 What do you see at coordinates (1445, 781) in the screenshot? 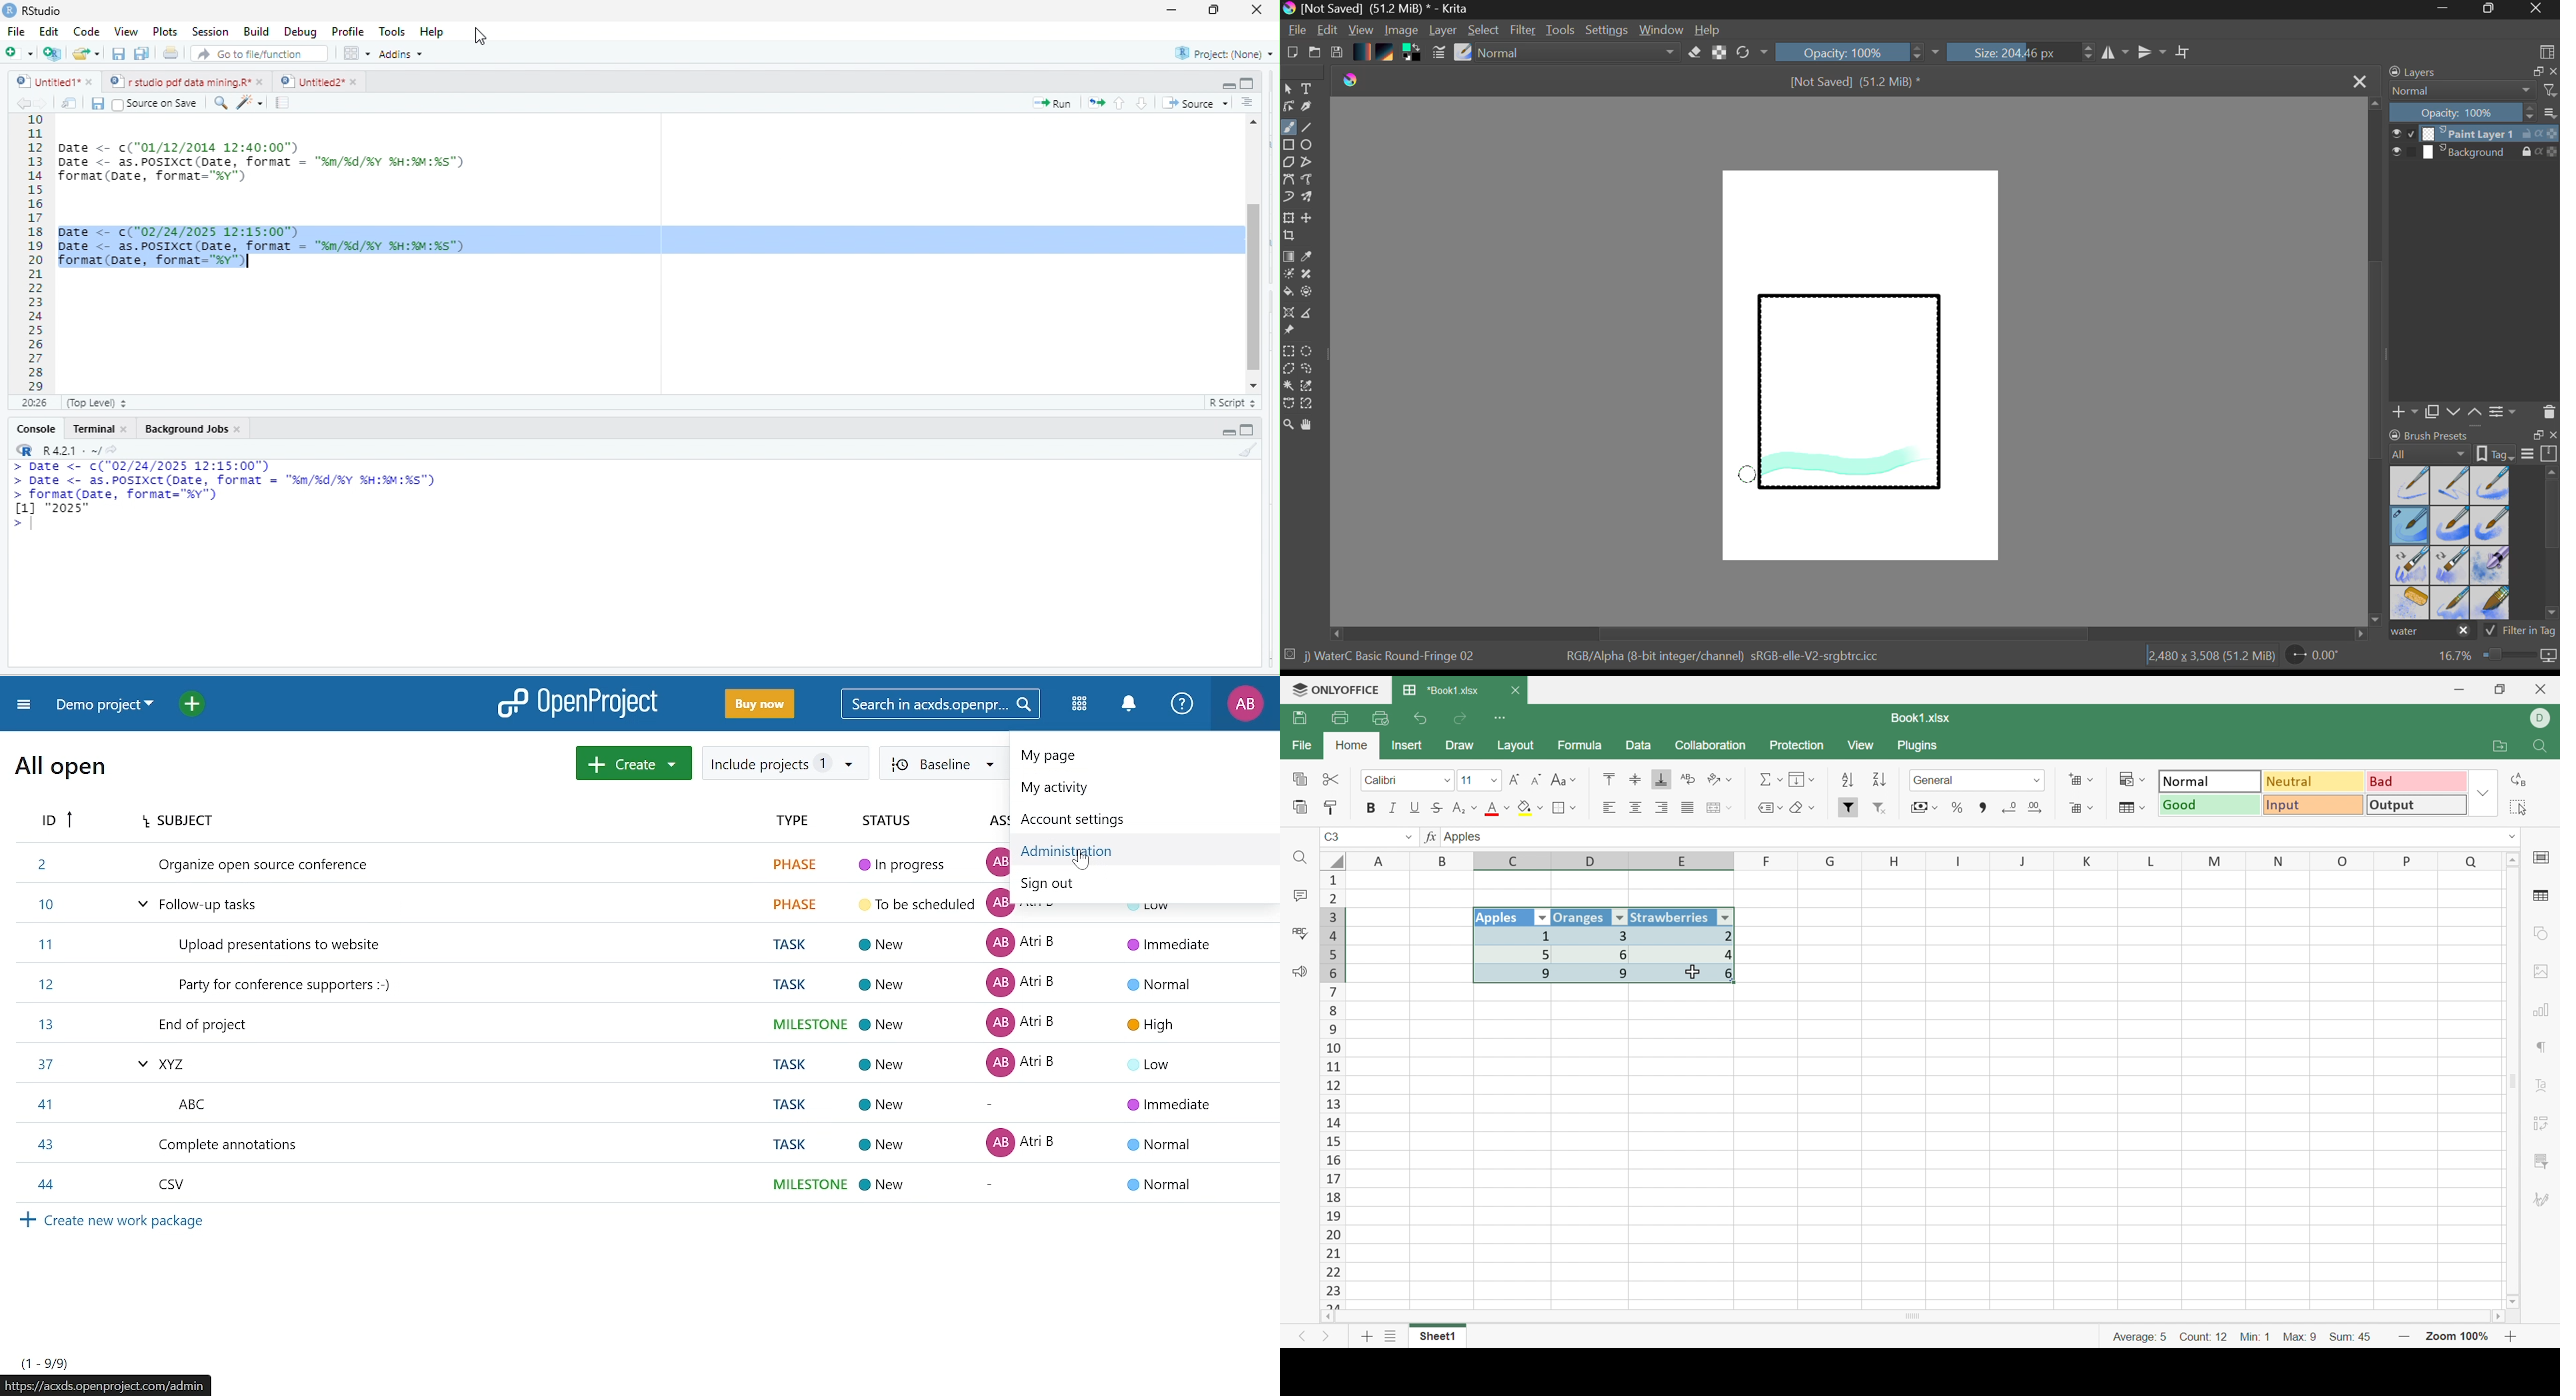
I see `Drop Down` at bounding box center [1445, 781].